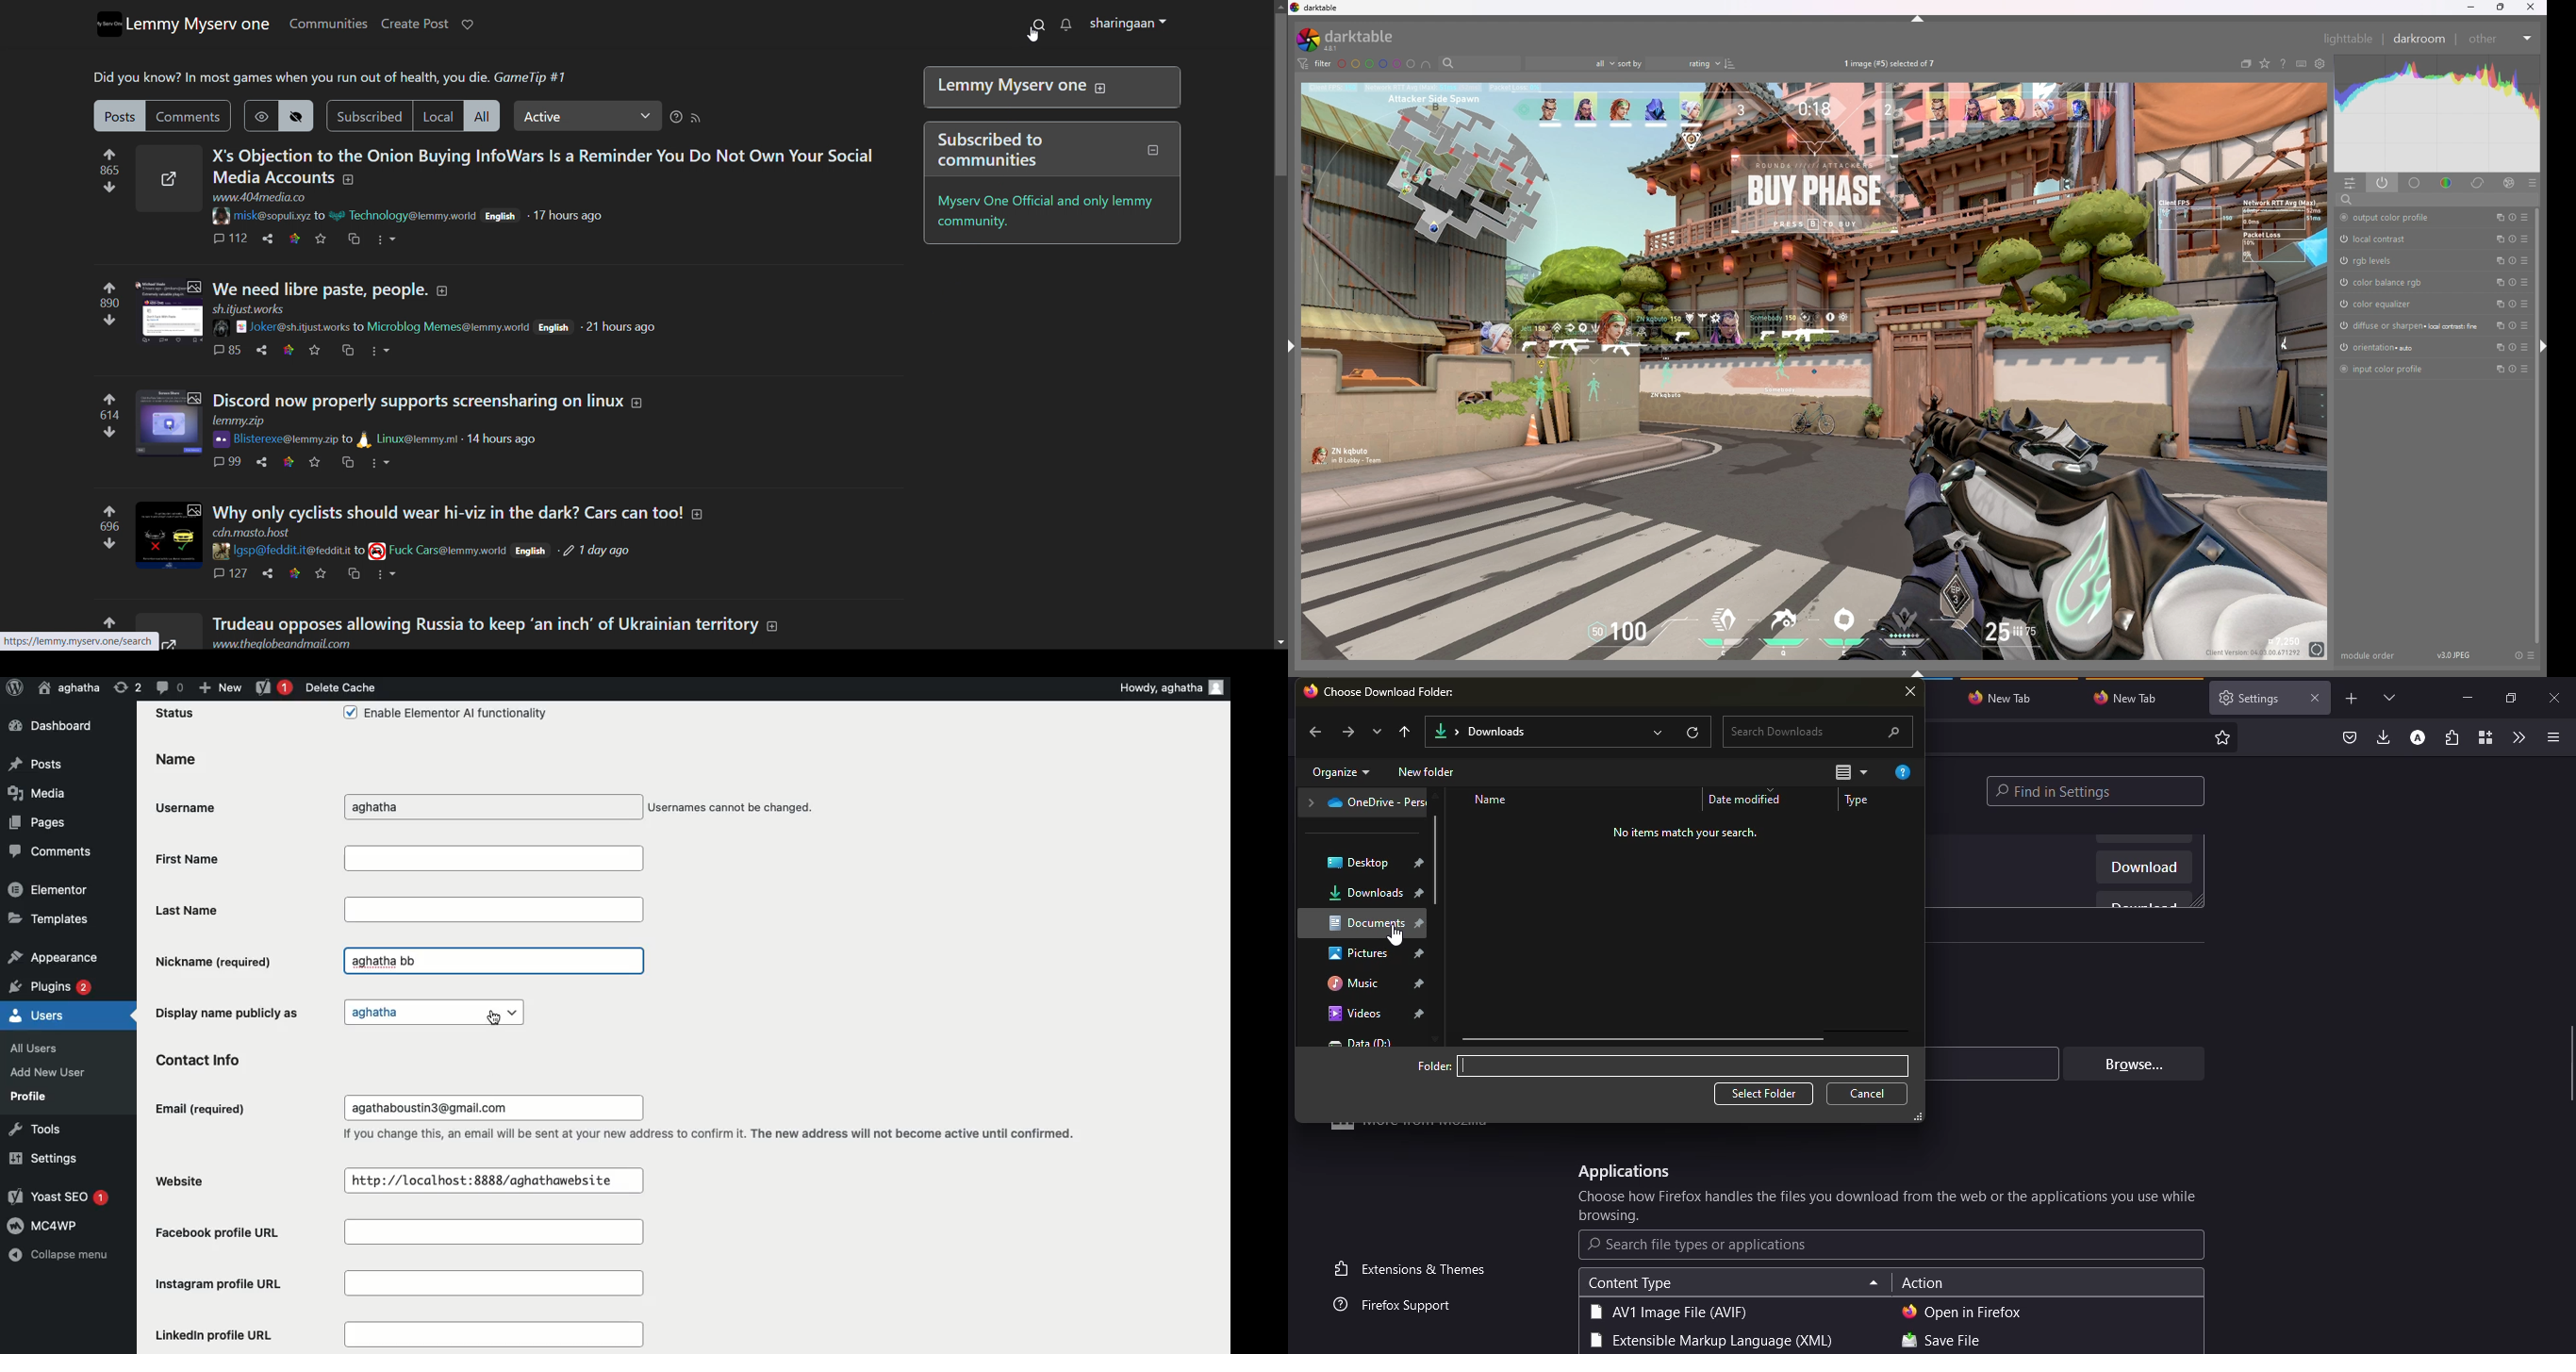 This screenshot has width=2576, height=1372. Describe the element at coordinates (1698, 1245) in the screenshot. I see `search` at that location.